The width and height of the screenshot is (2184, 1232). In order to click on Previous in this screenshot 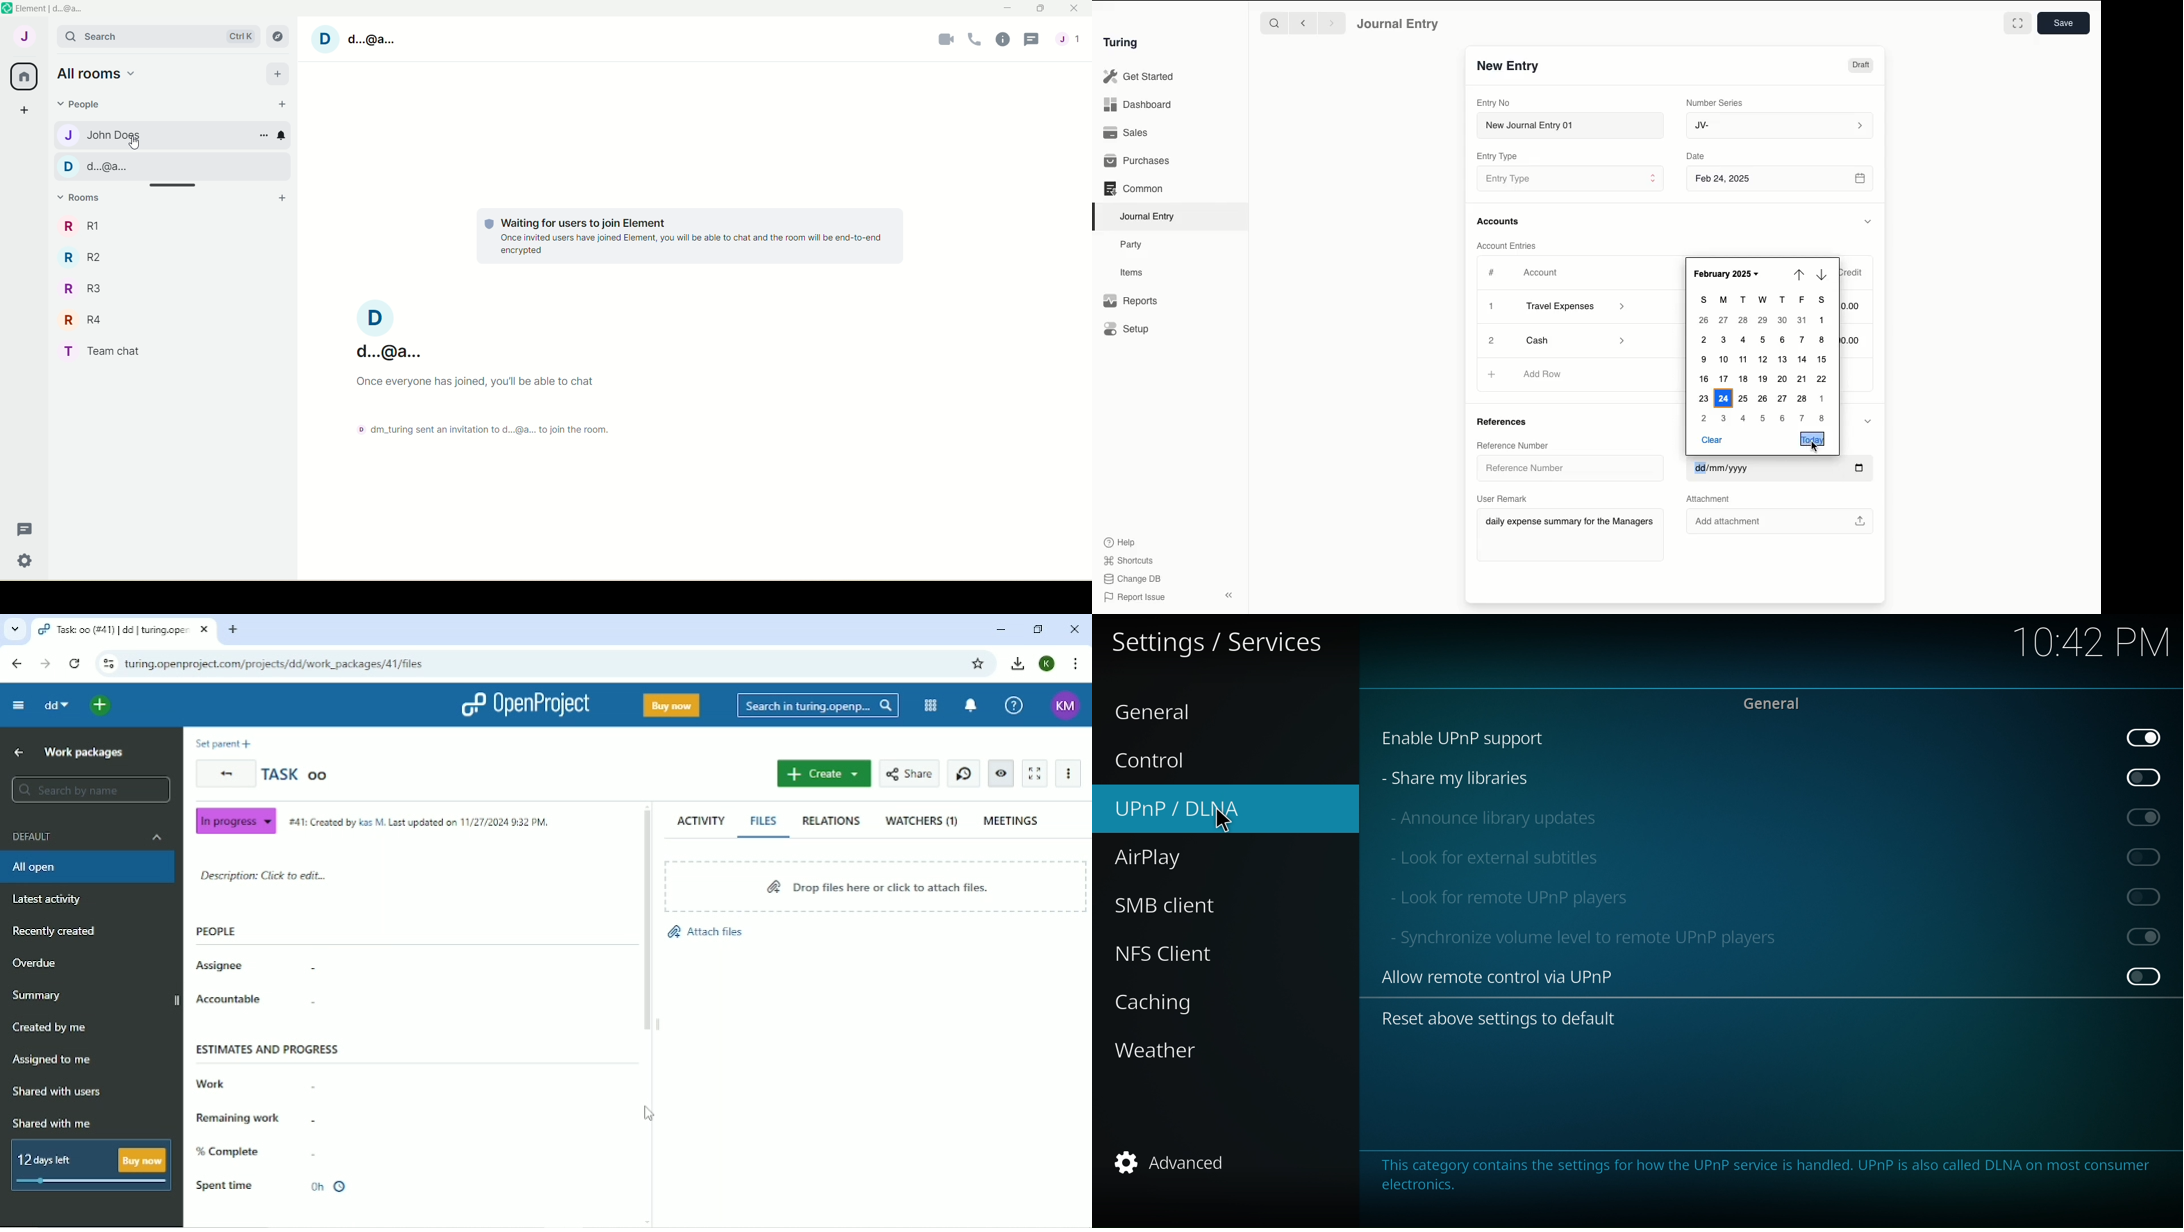, I will do `click(1799, 276)`.